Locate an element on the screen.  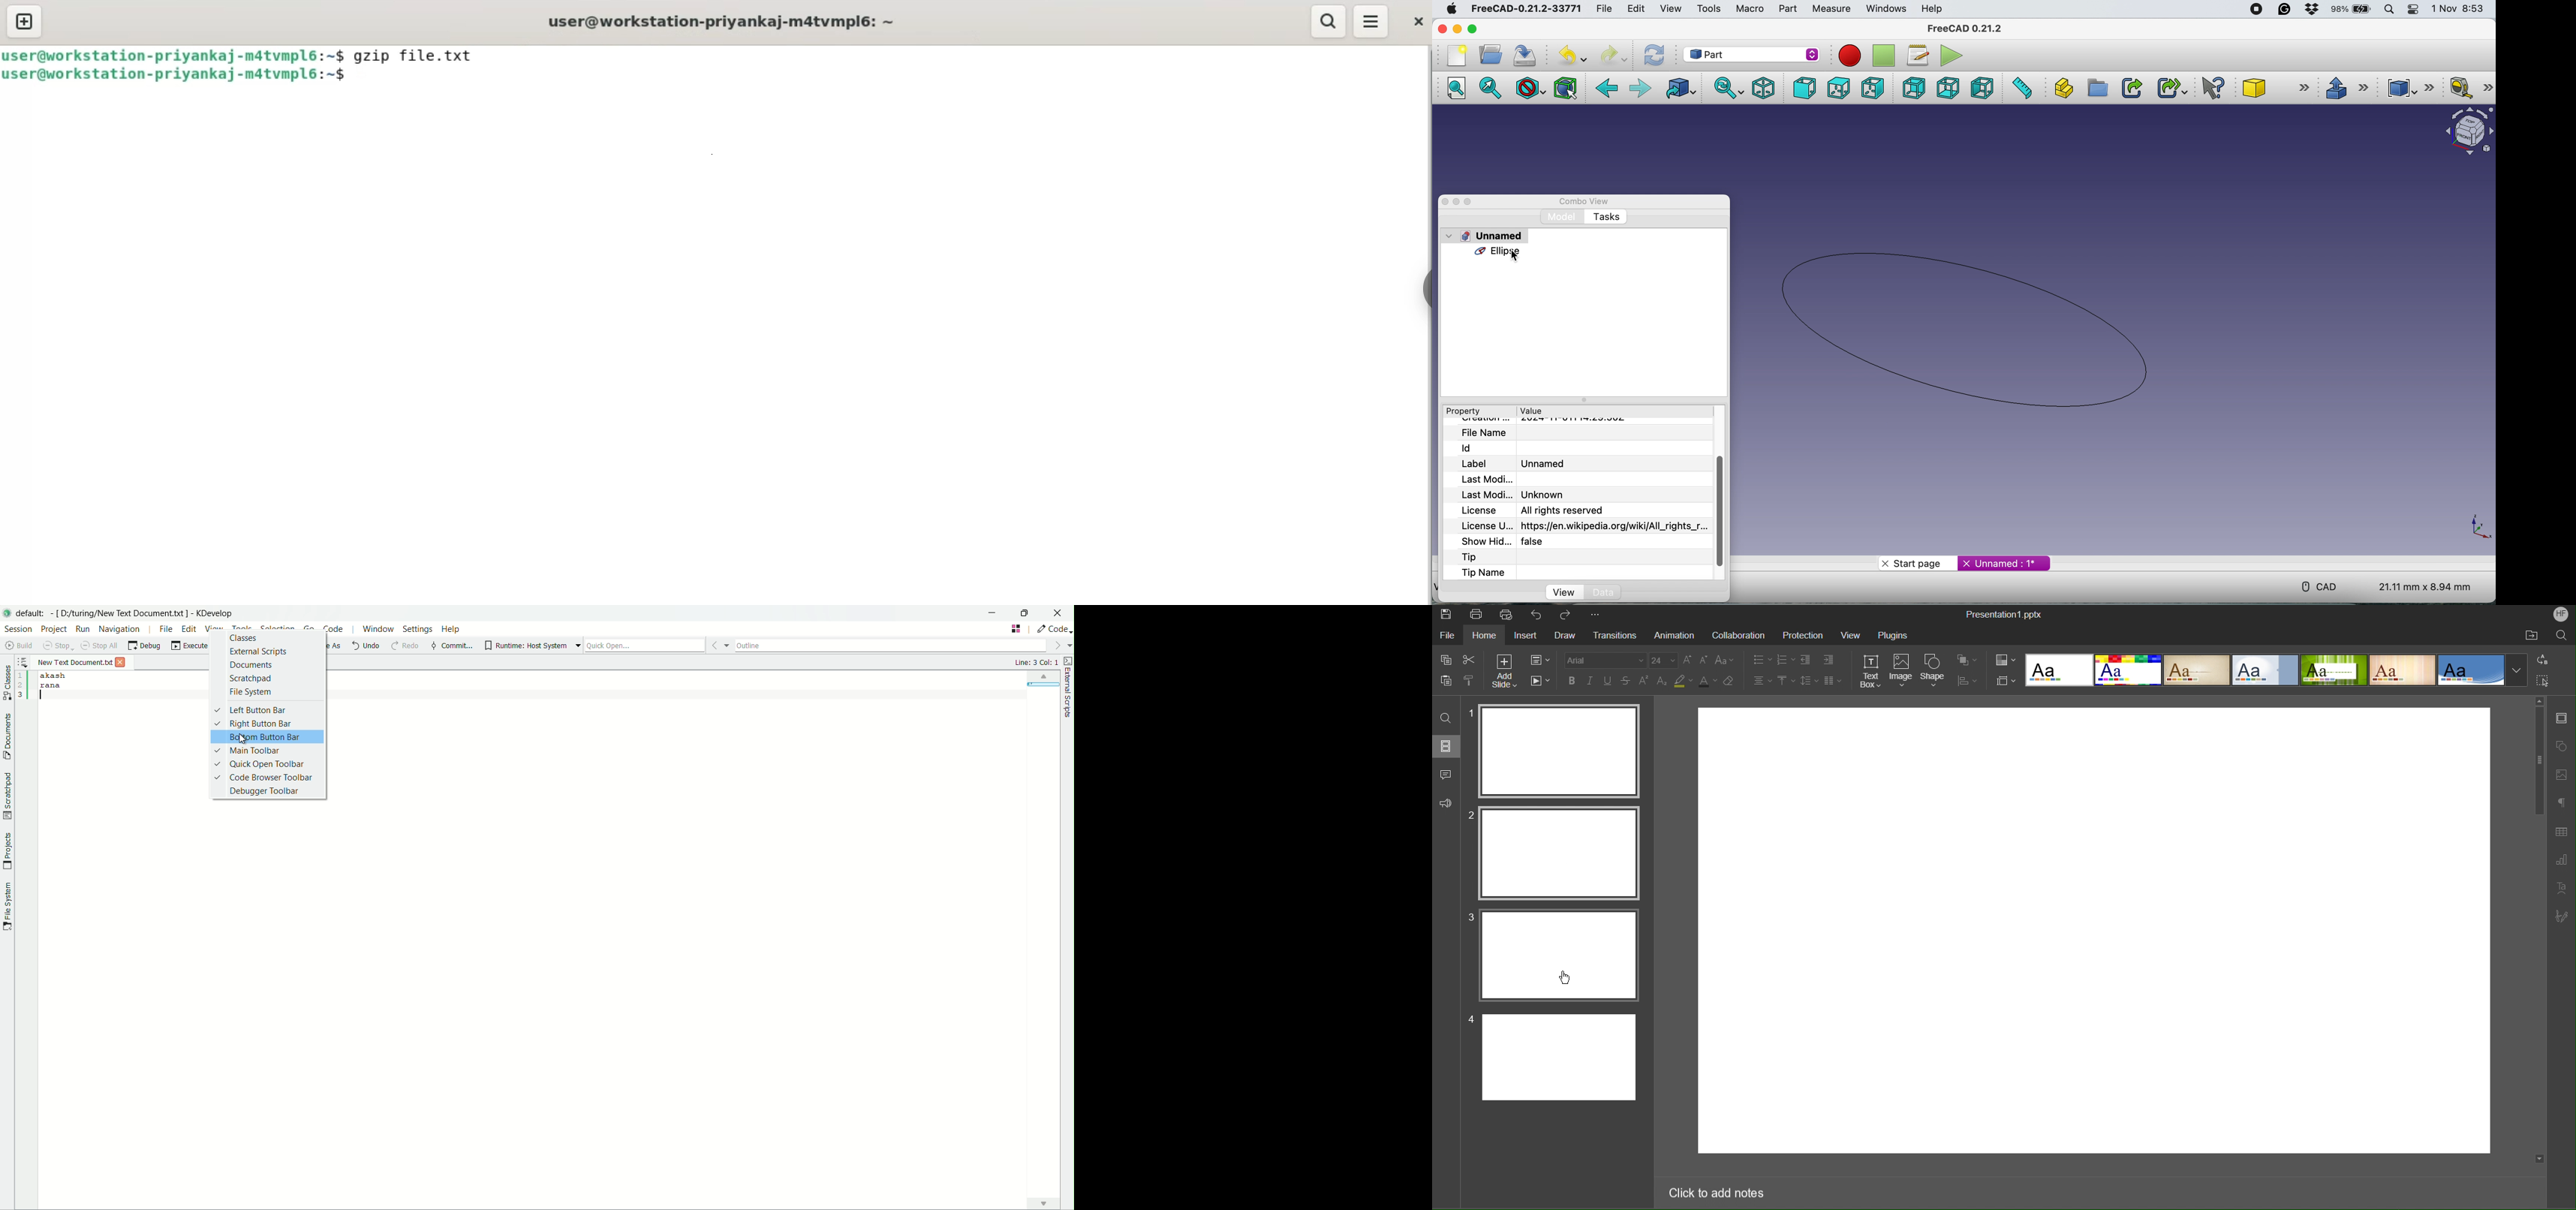
Line Spacing is located at coordinates (1807, 680).